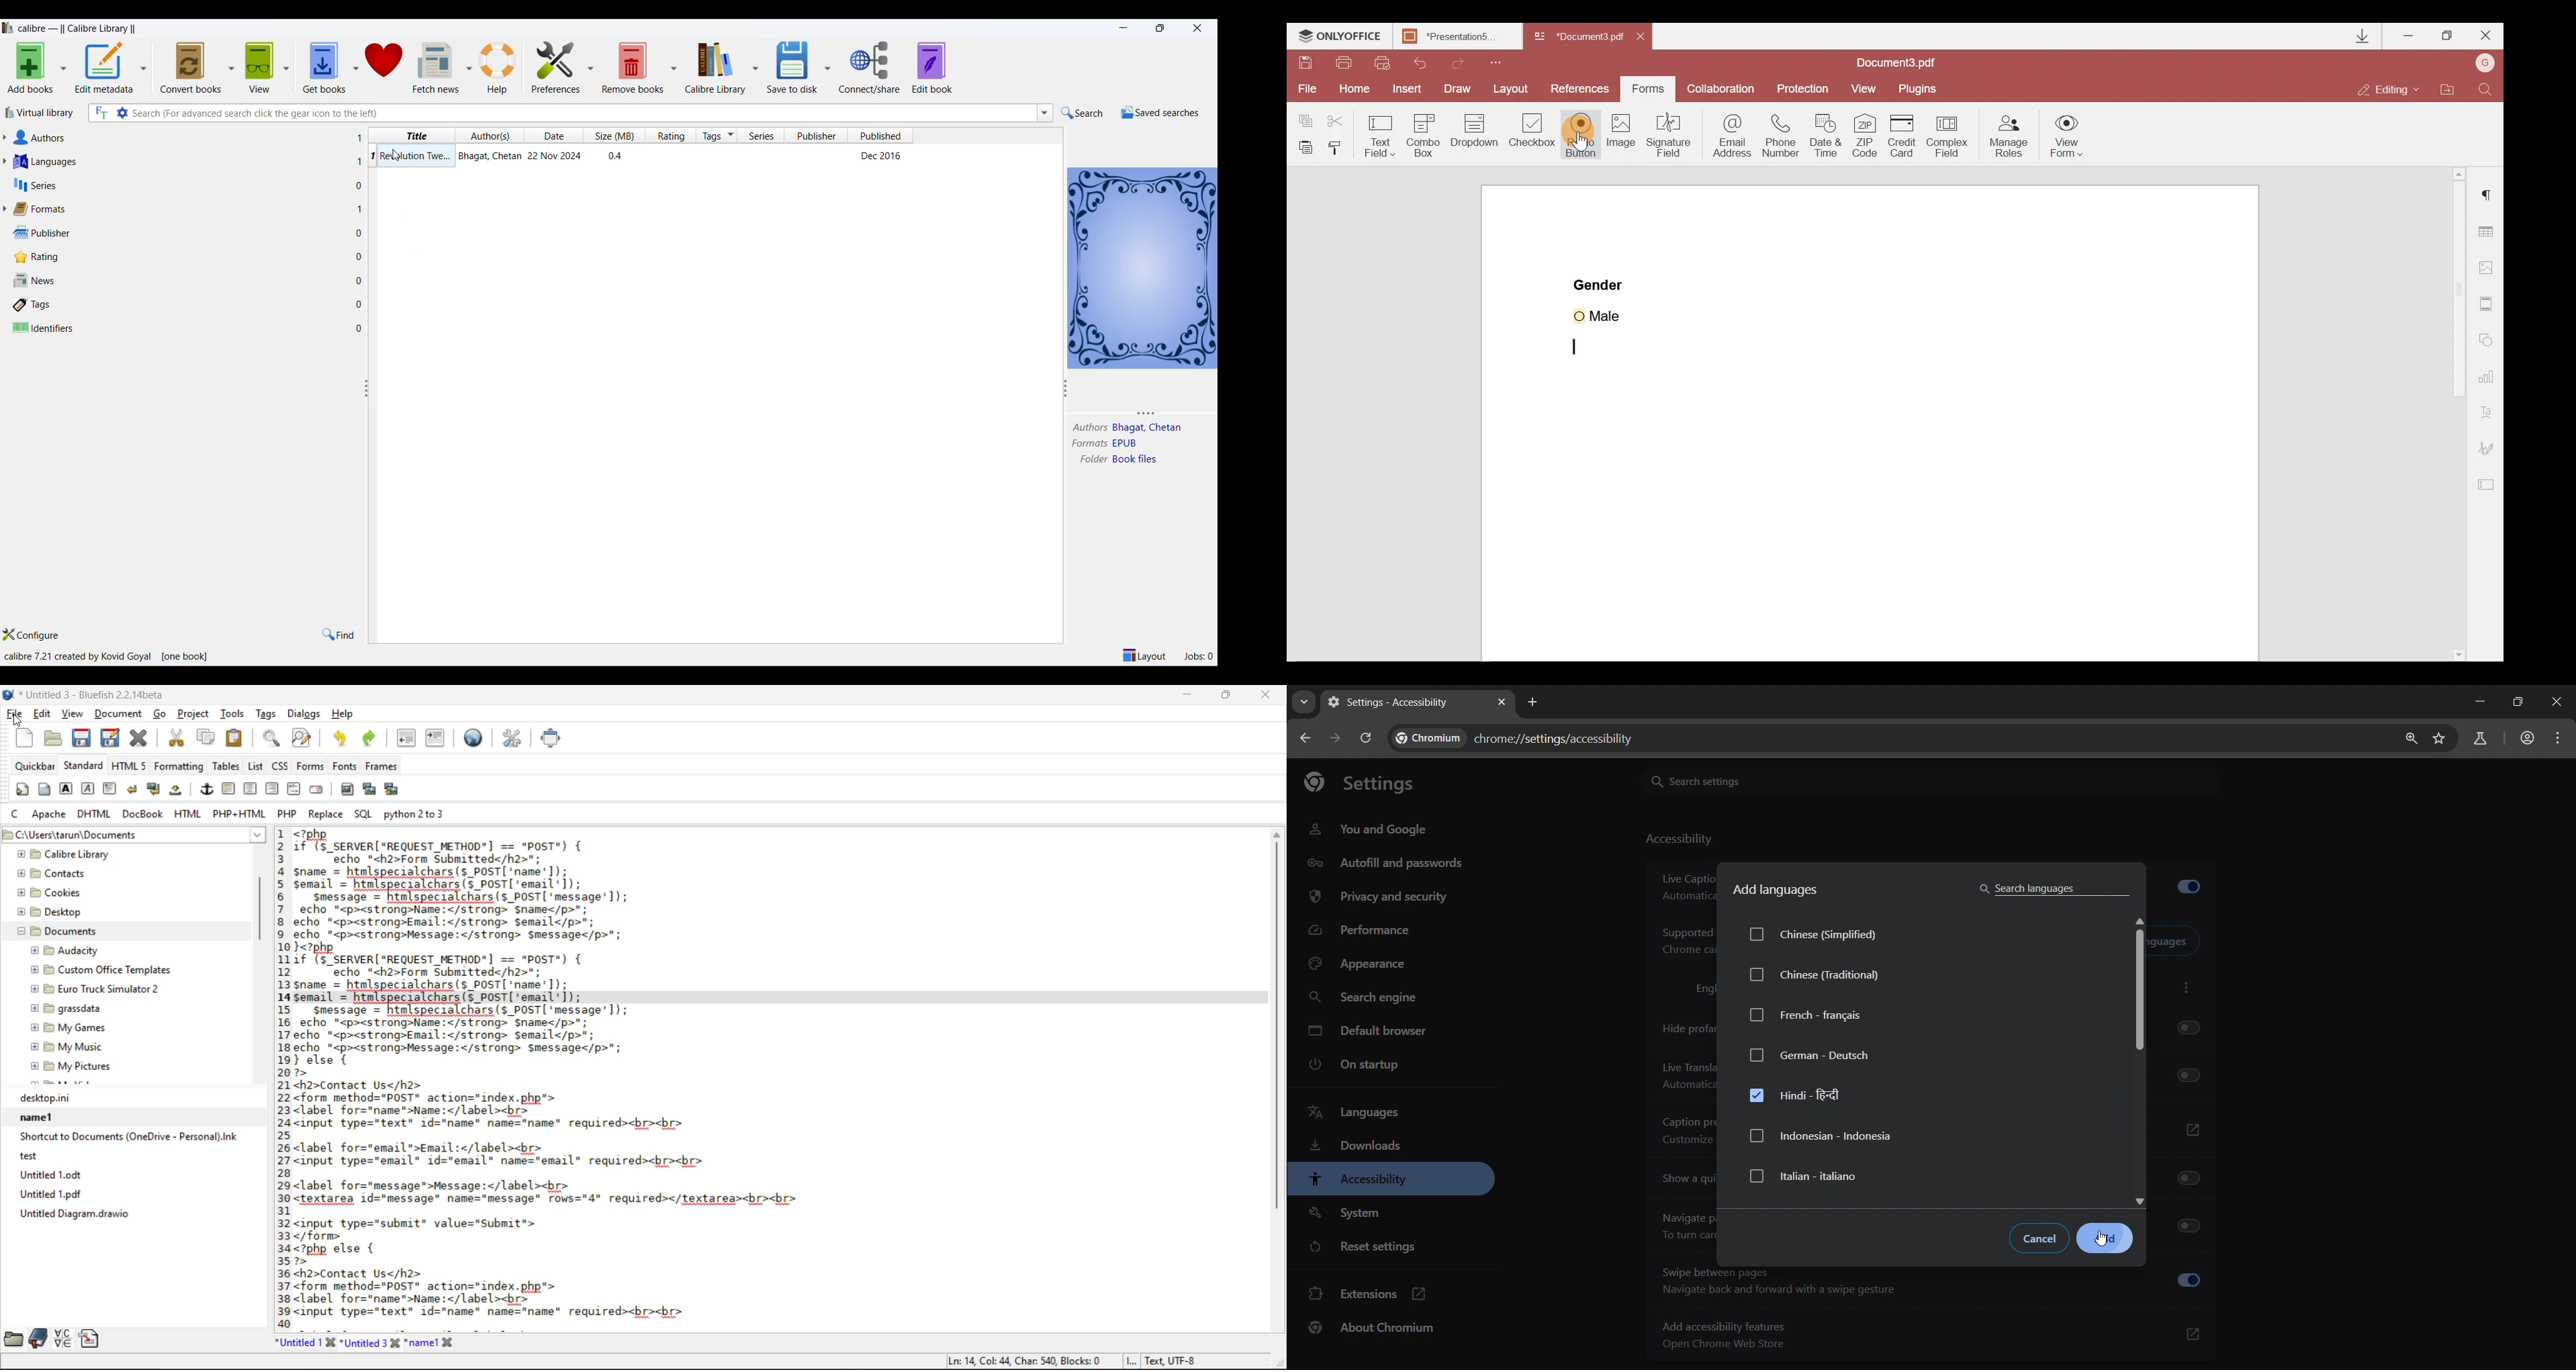 This screenshot has height=1372, width=2576. Describe the element at coordinates (1137, 414) in the screenshot. I see `resize` at that location.